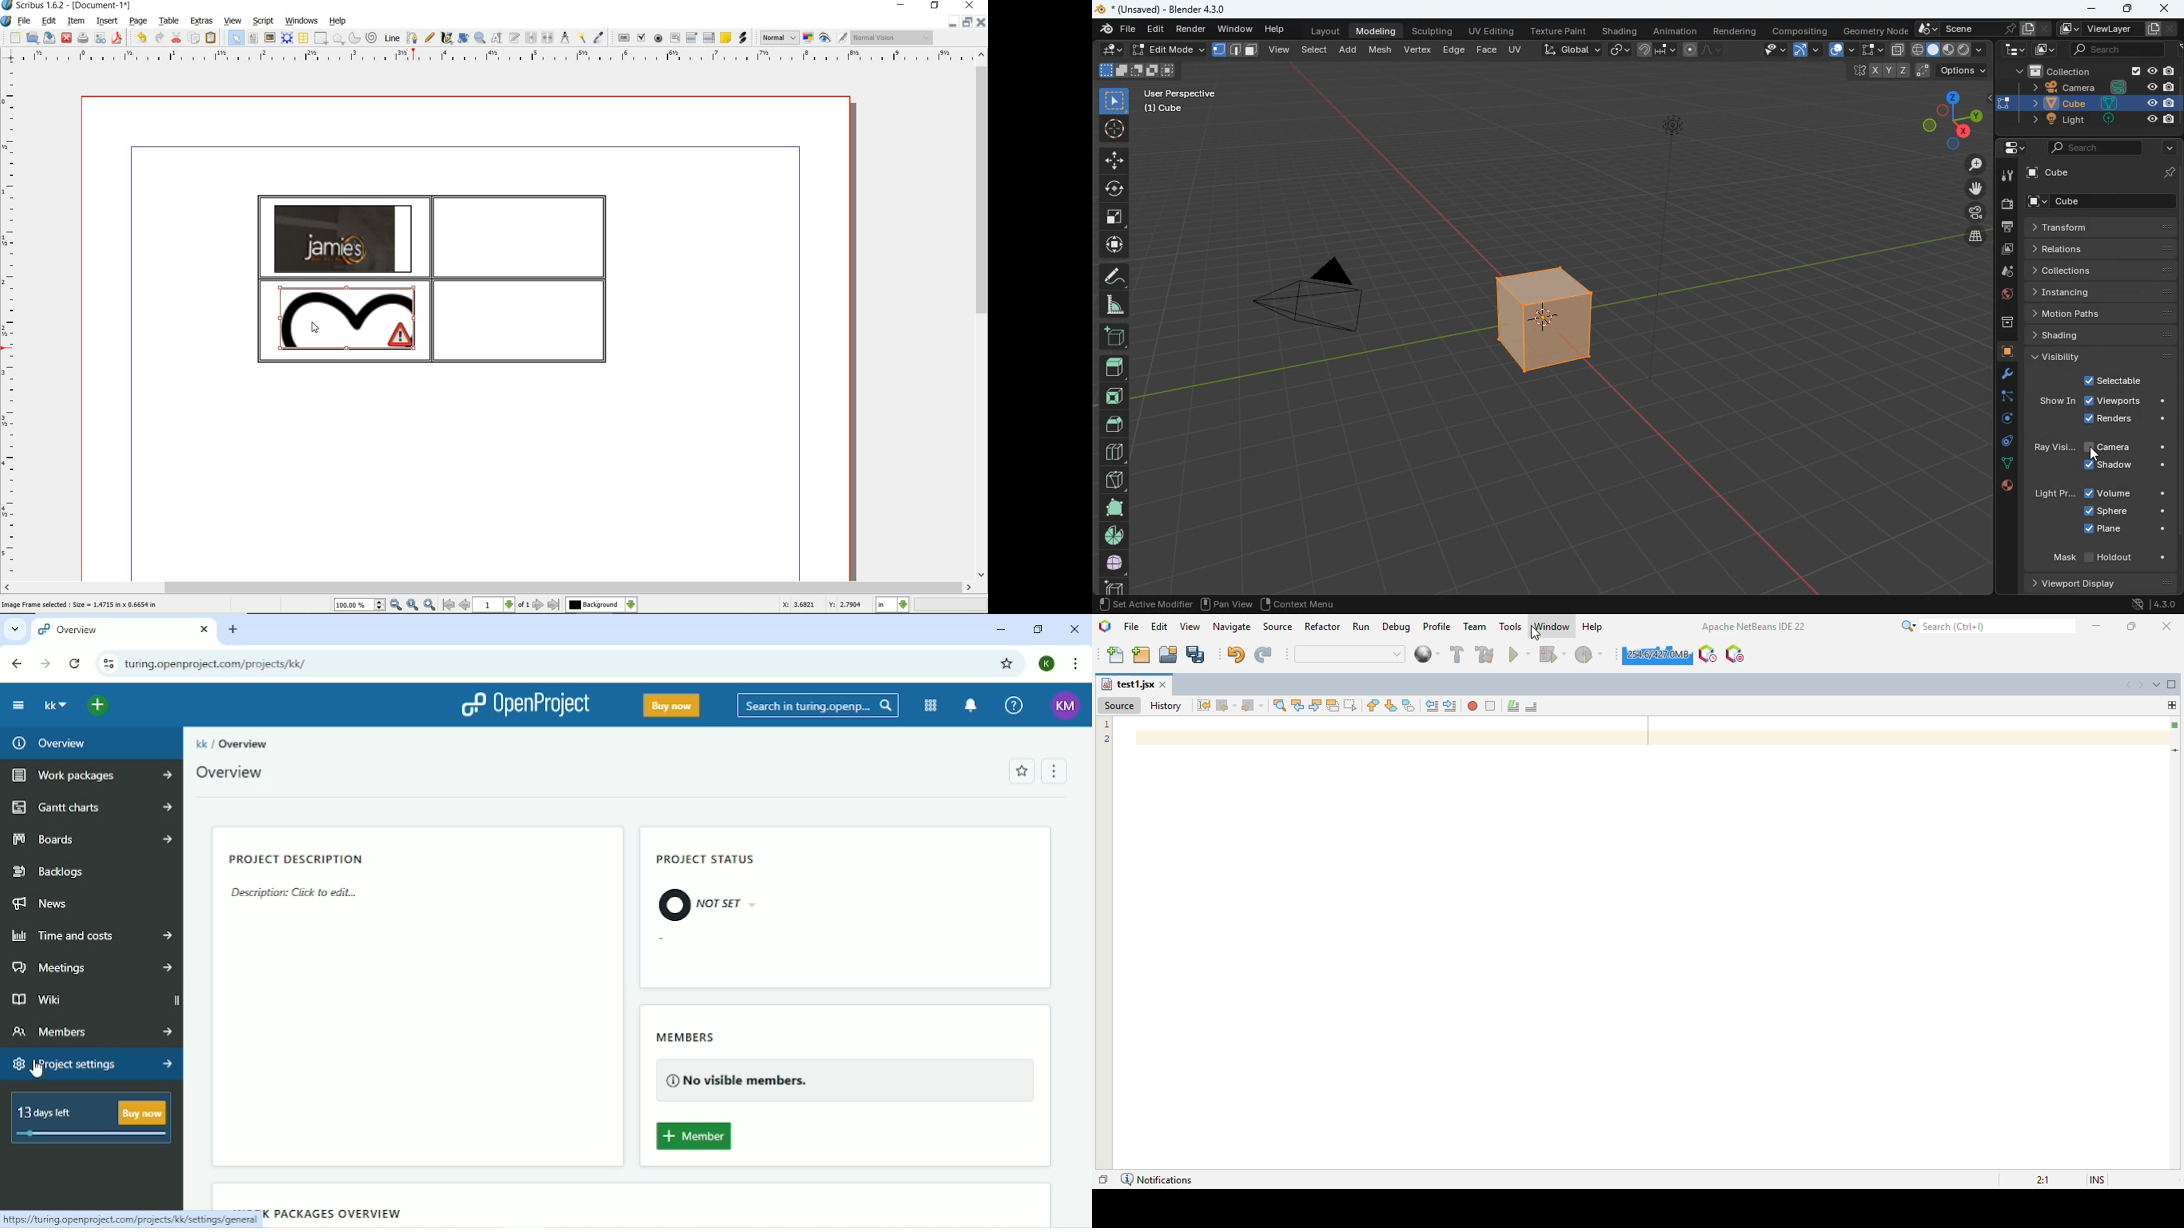  What do you see at coordinates (599, 38) in the screenshot?
I see `eye dropper` at bounding box center [599, 38].